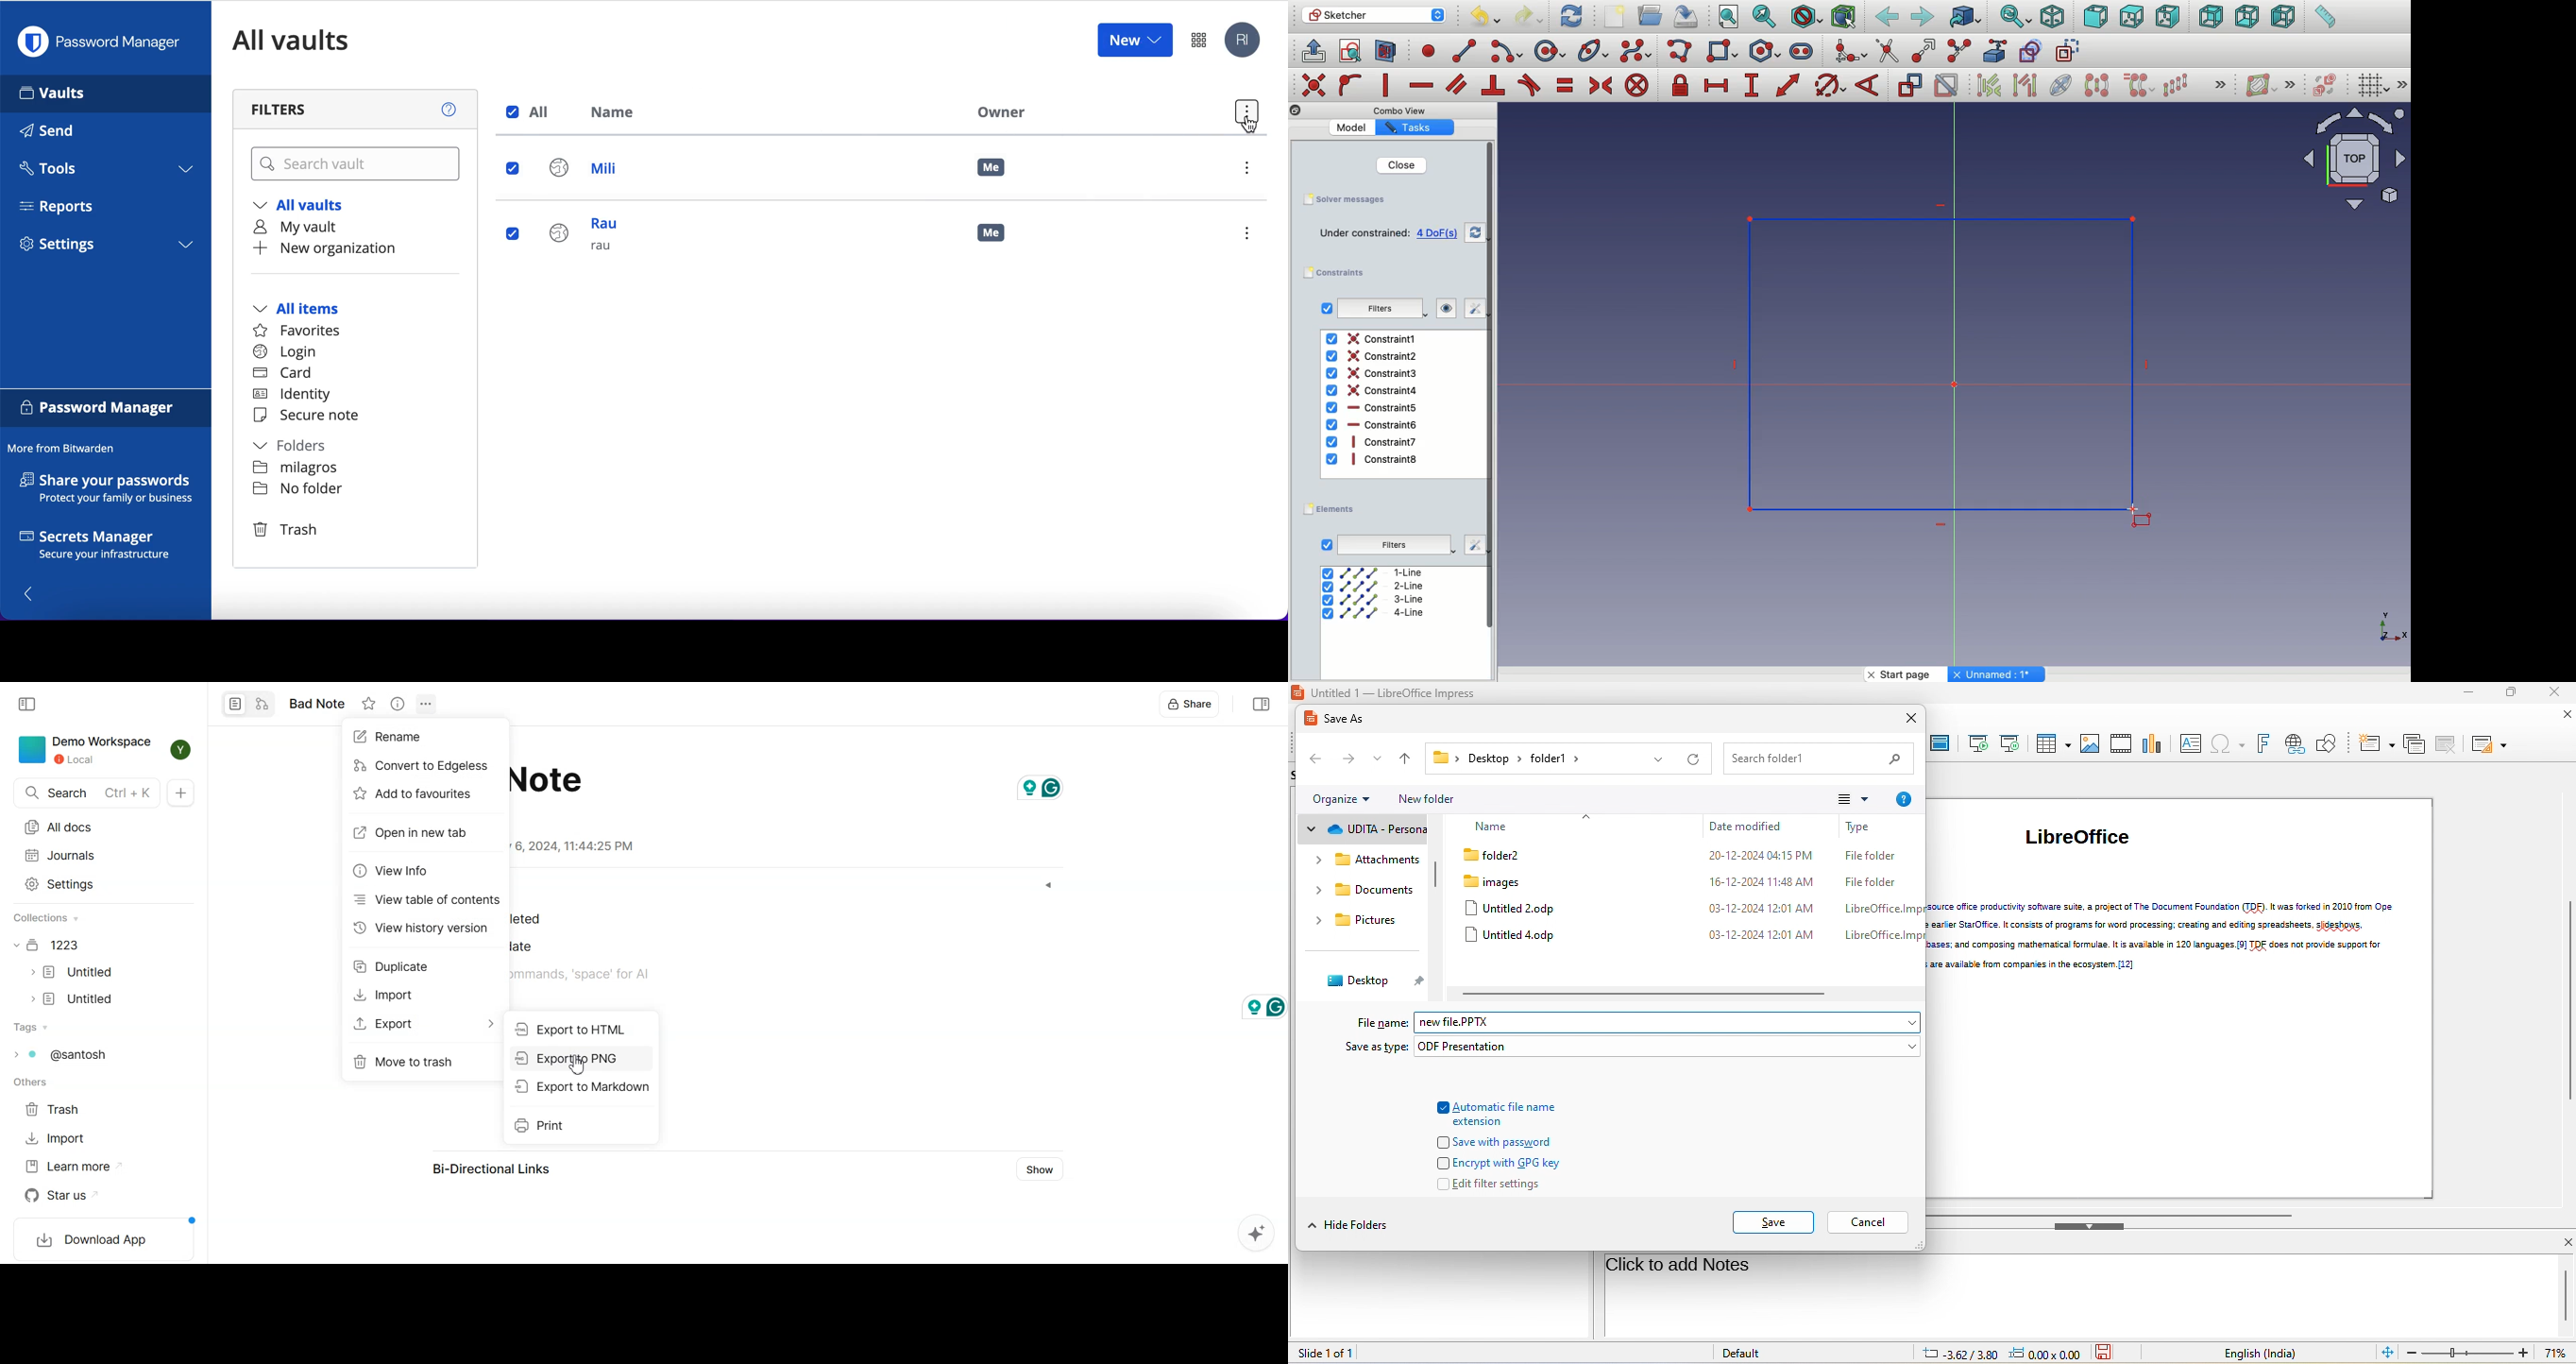 Image resolution: width=2576 pixels, height=1372 pixels. I want to click on font work text, so click(2262, 743).